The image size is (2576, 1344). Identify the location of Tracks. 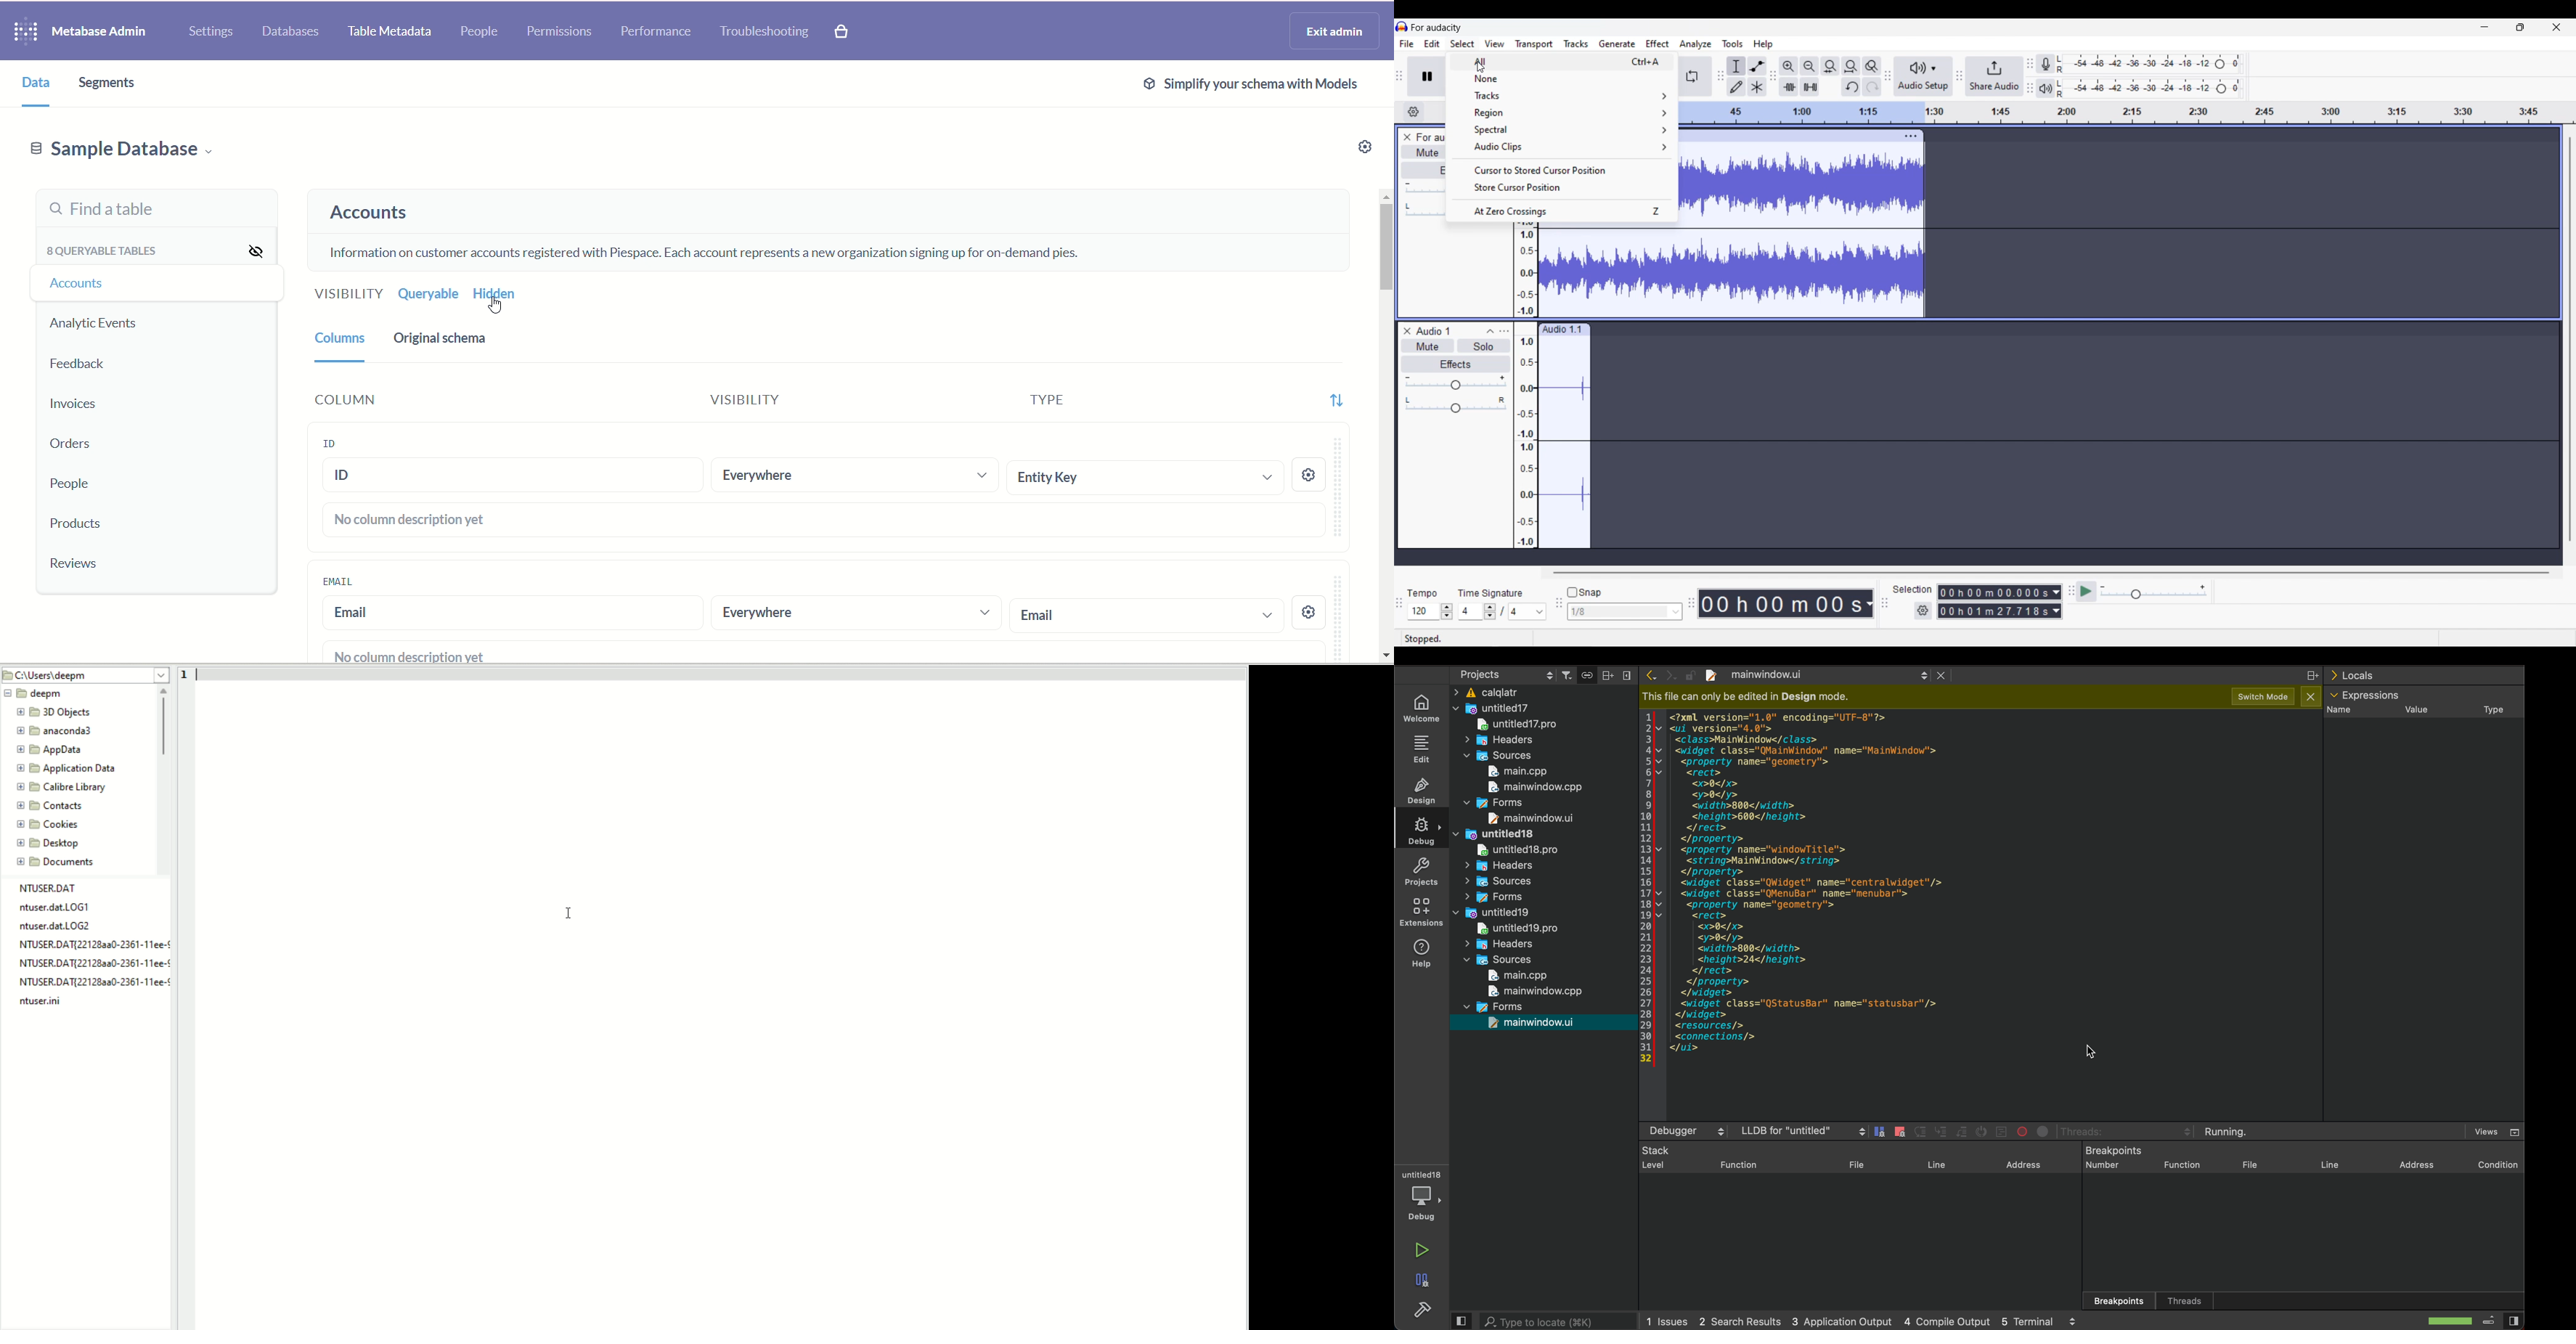
(1576, 43).